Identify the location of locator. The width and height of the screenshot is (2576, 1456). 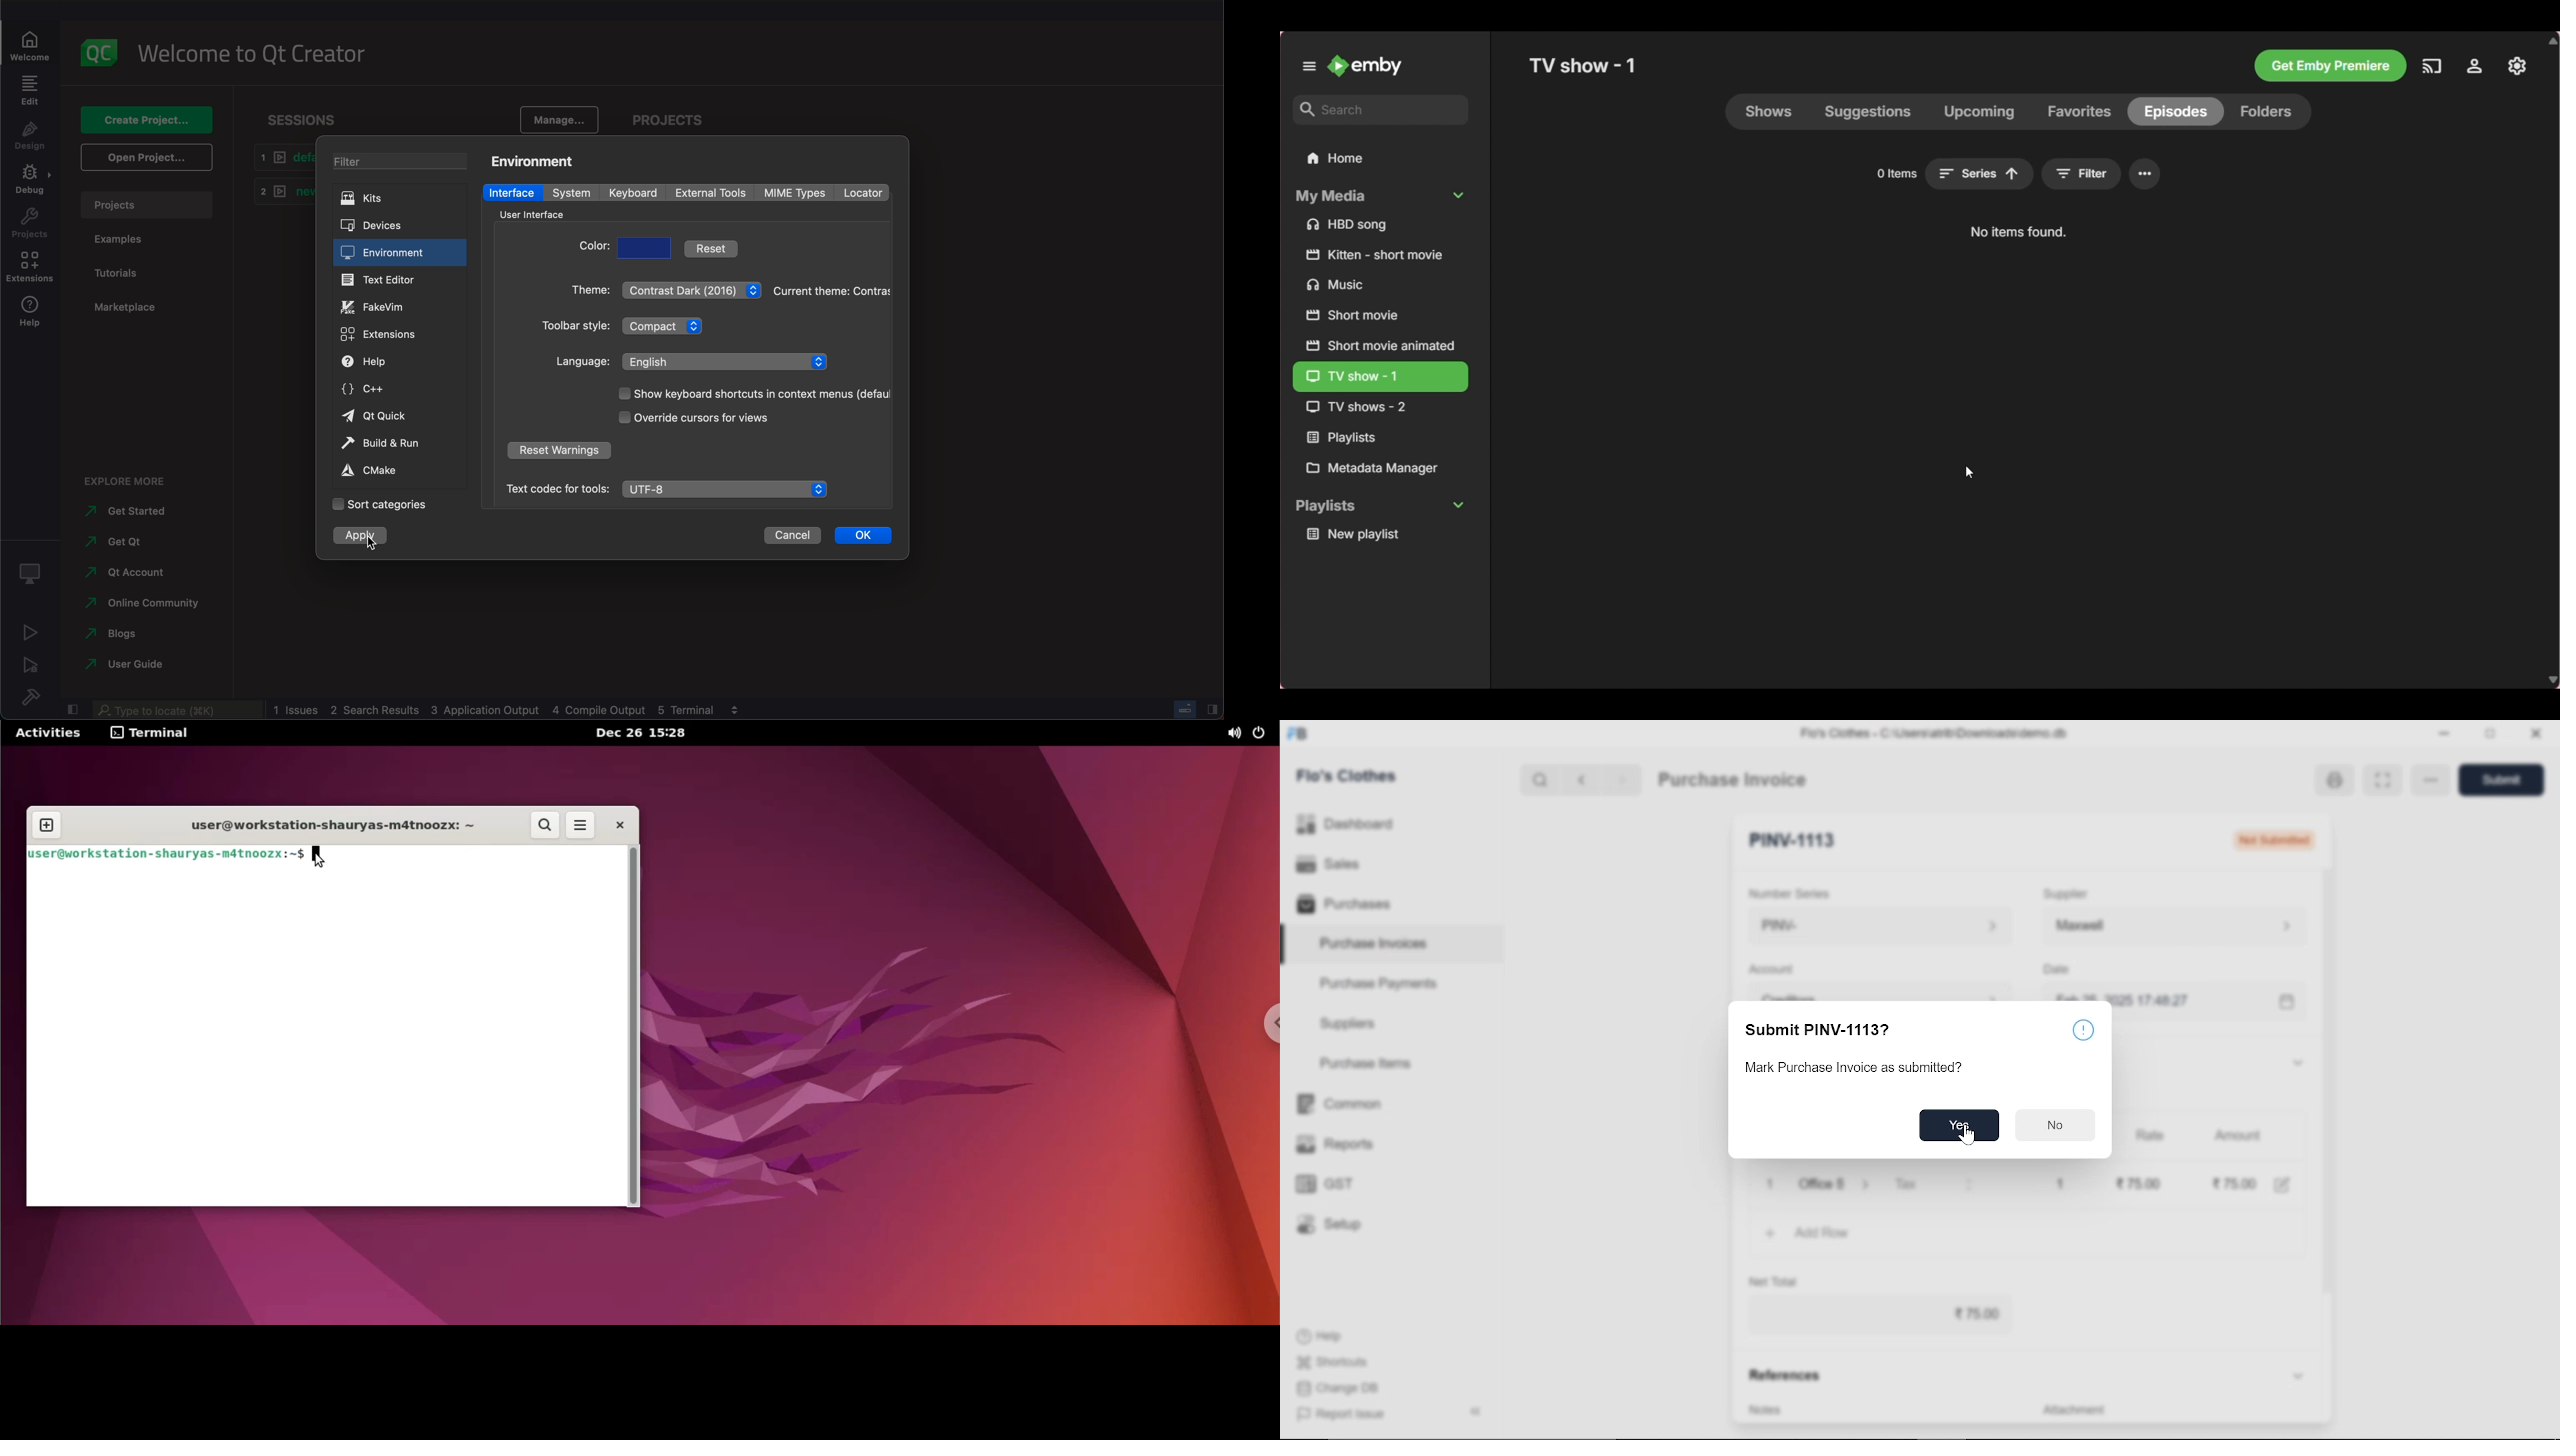
(864, 192).